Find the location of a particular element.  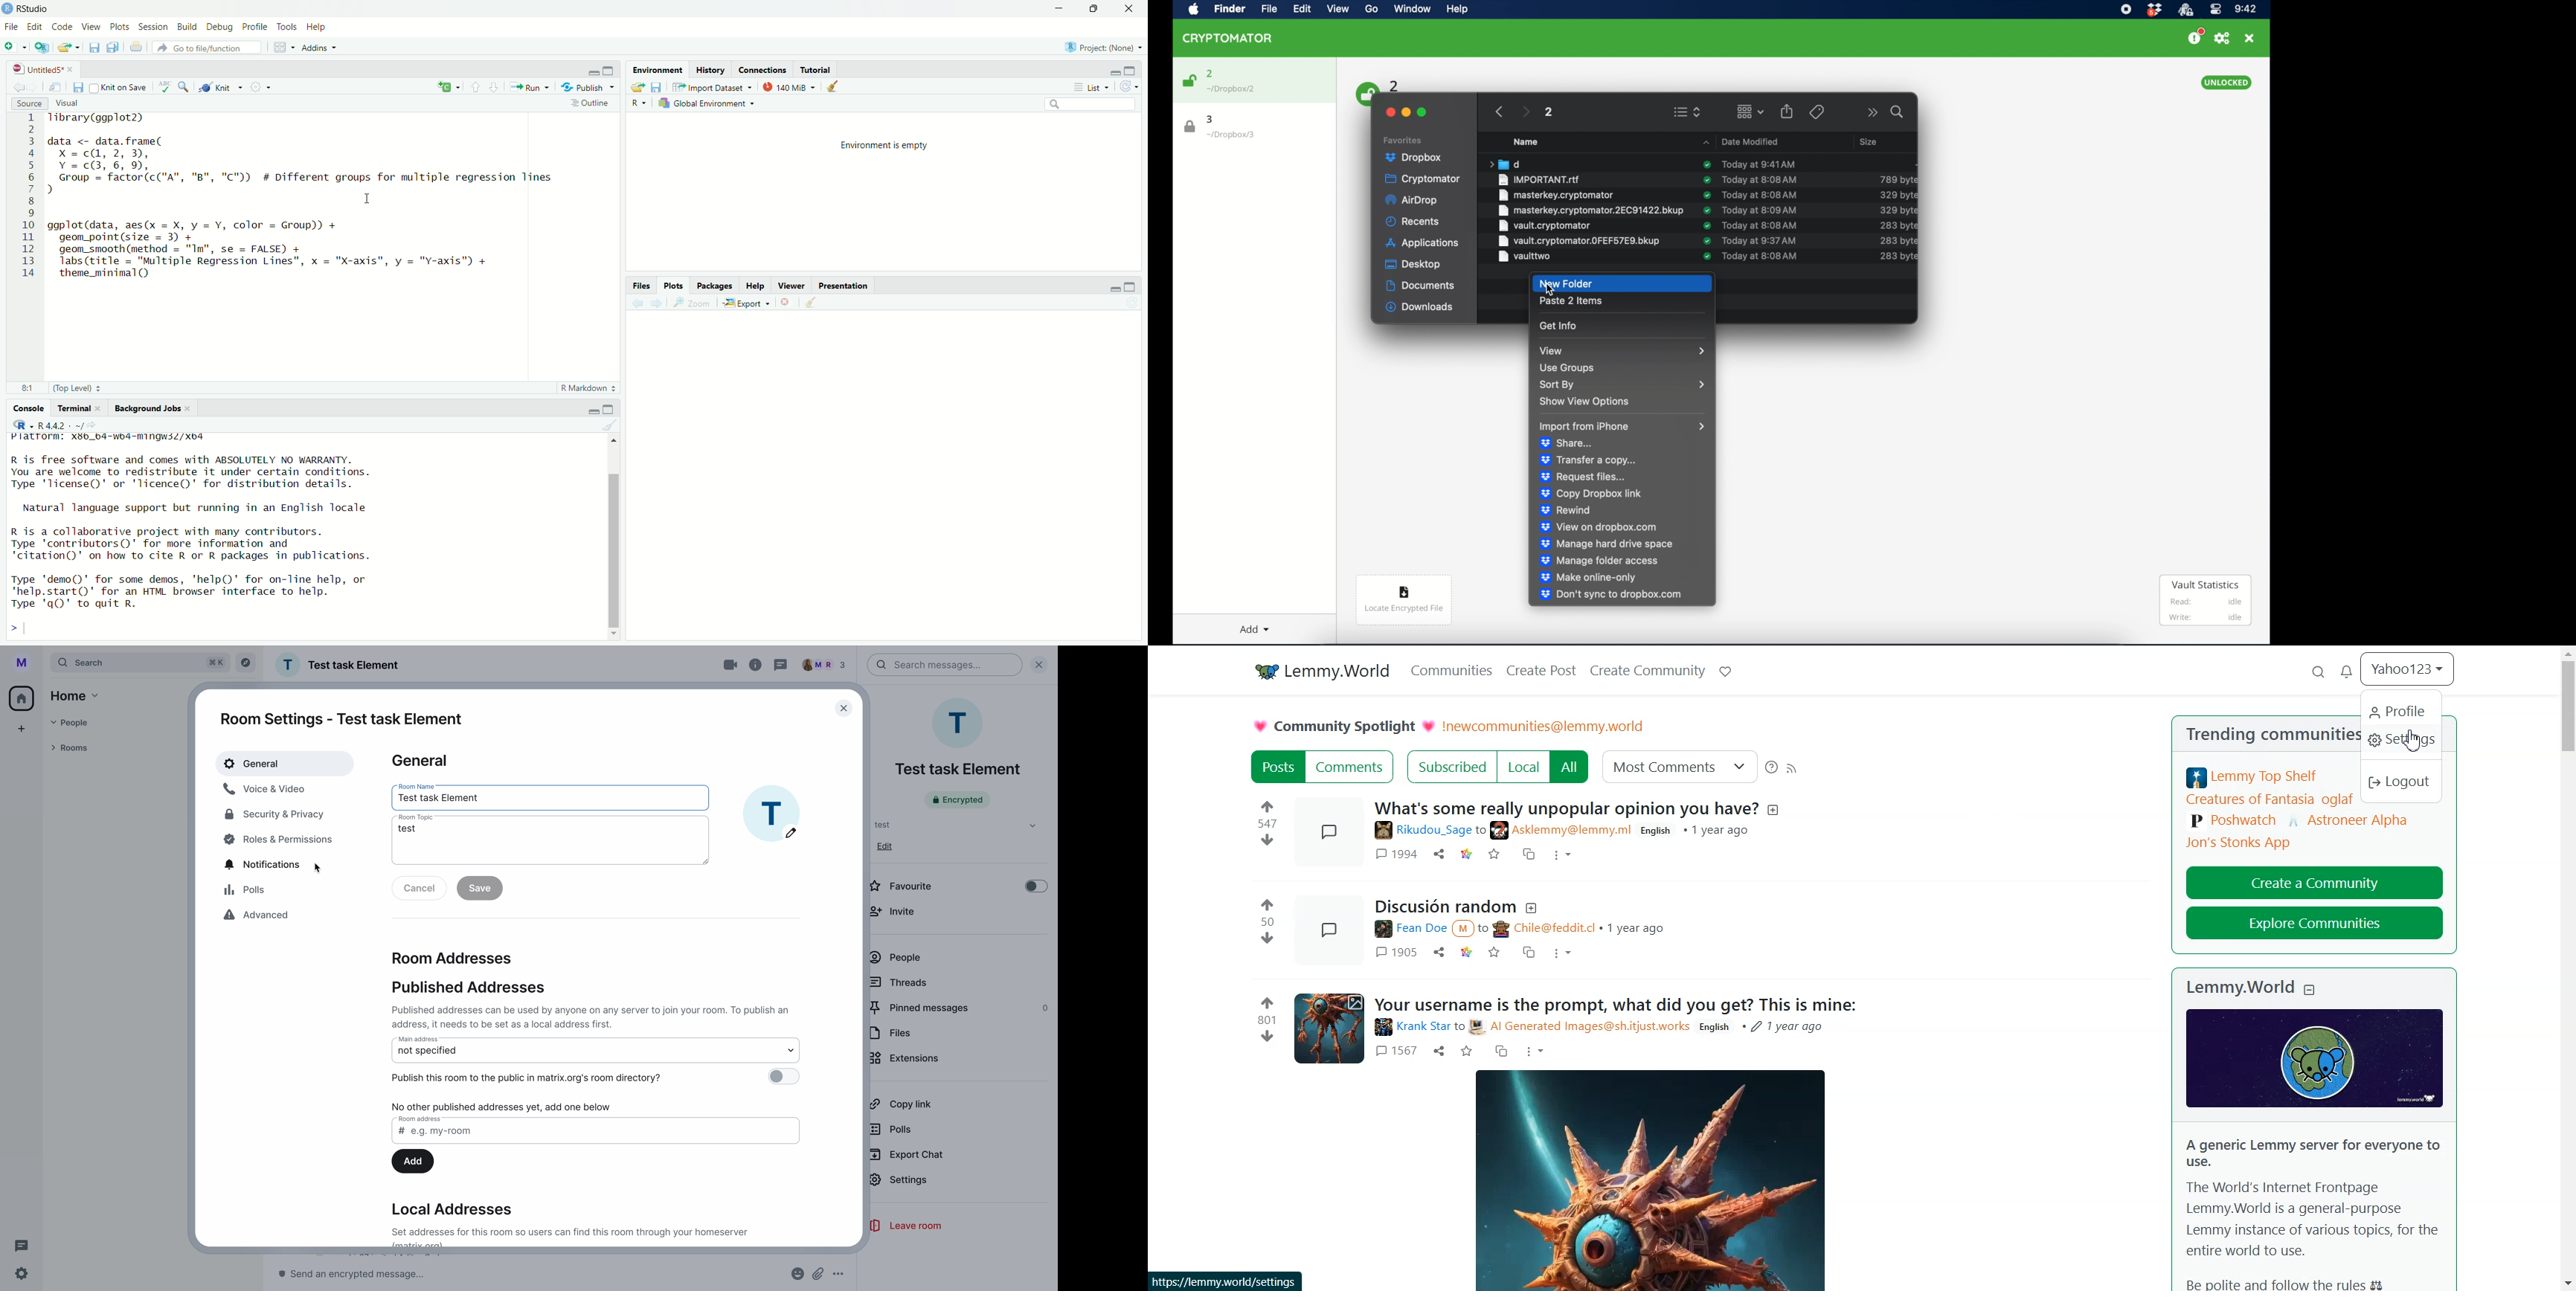

https://lemmy.world/settings is located at coordinates (1225, 1281).